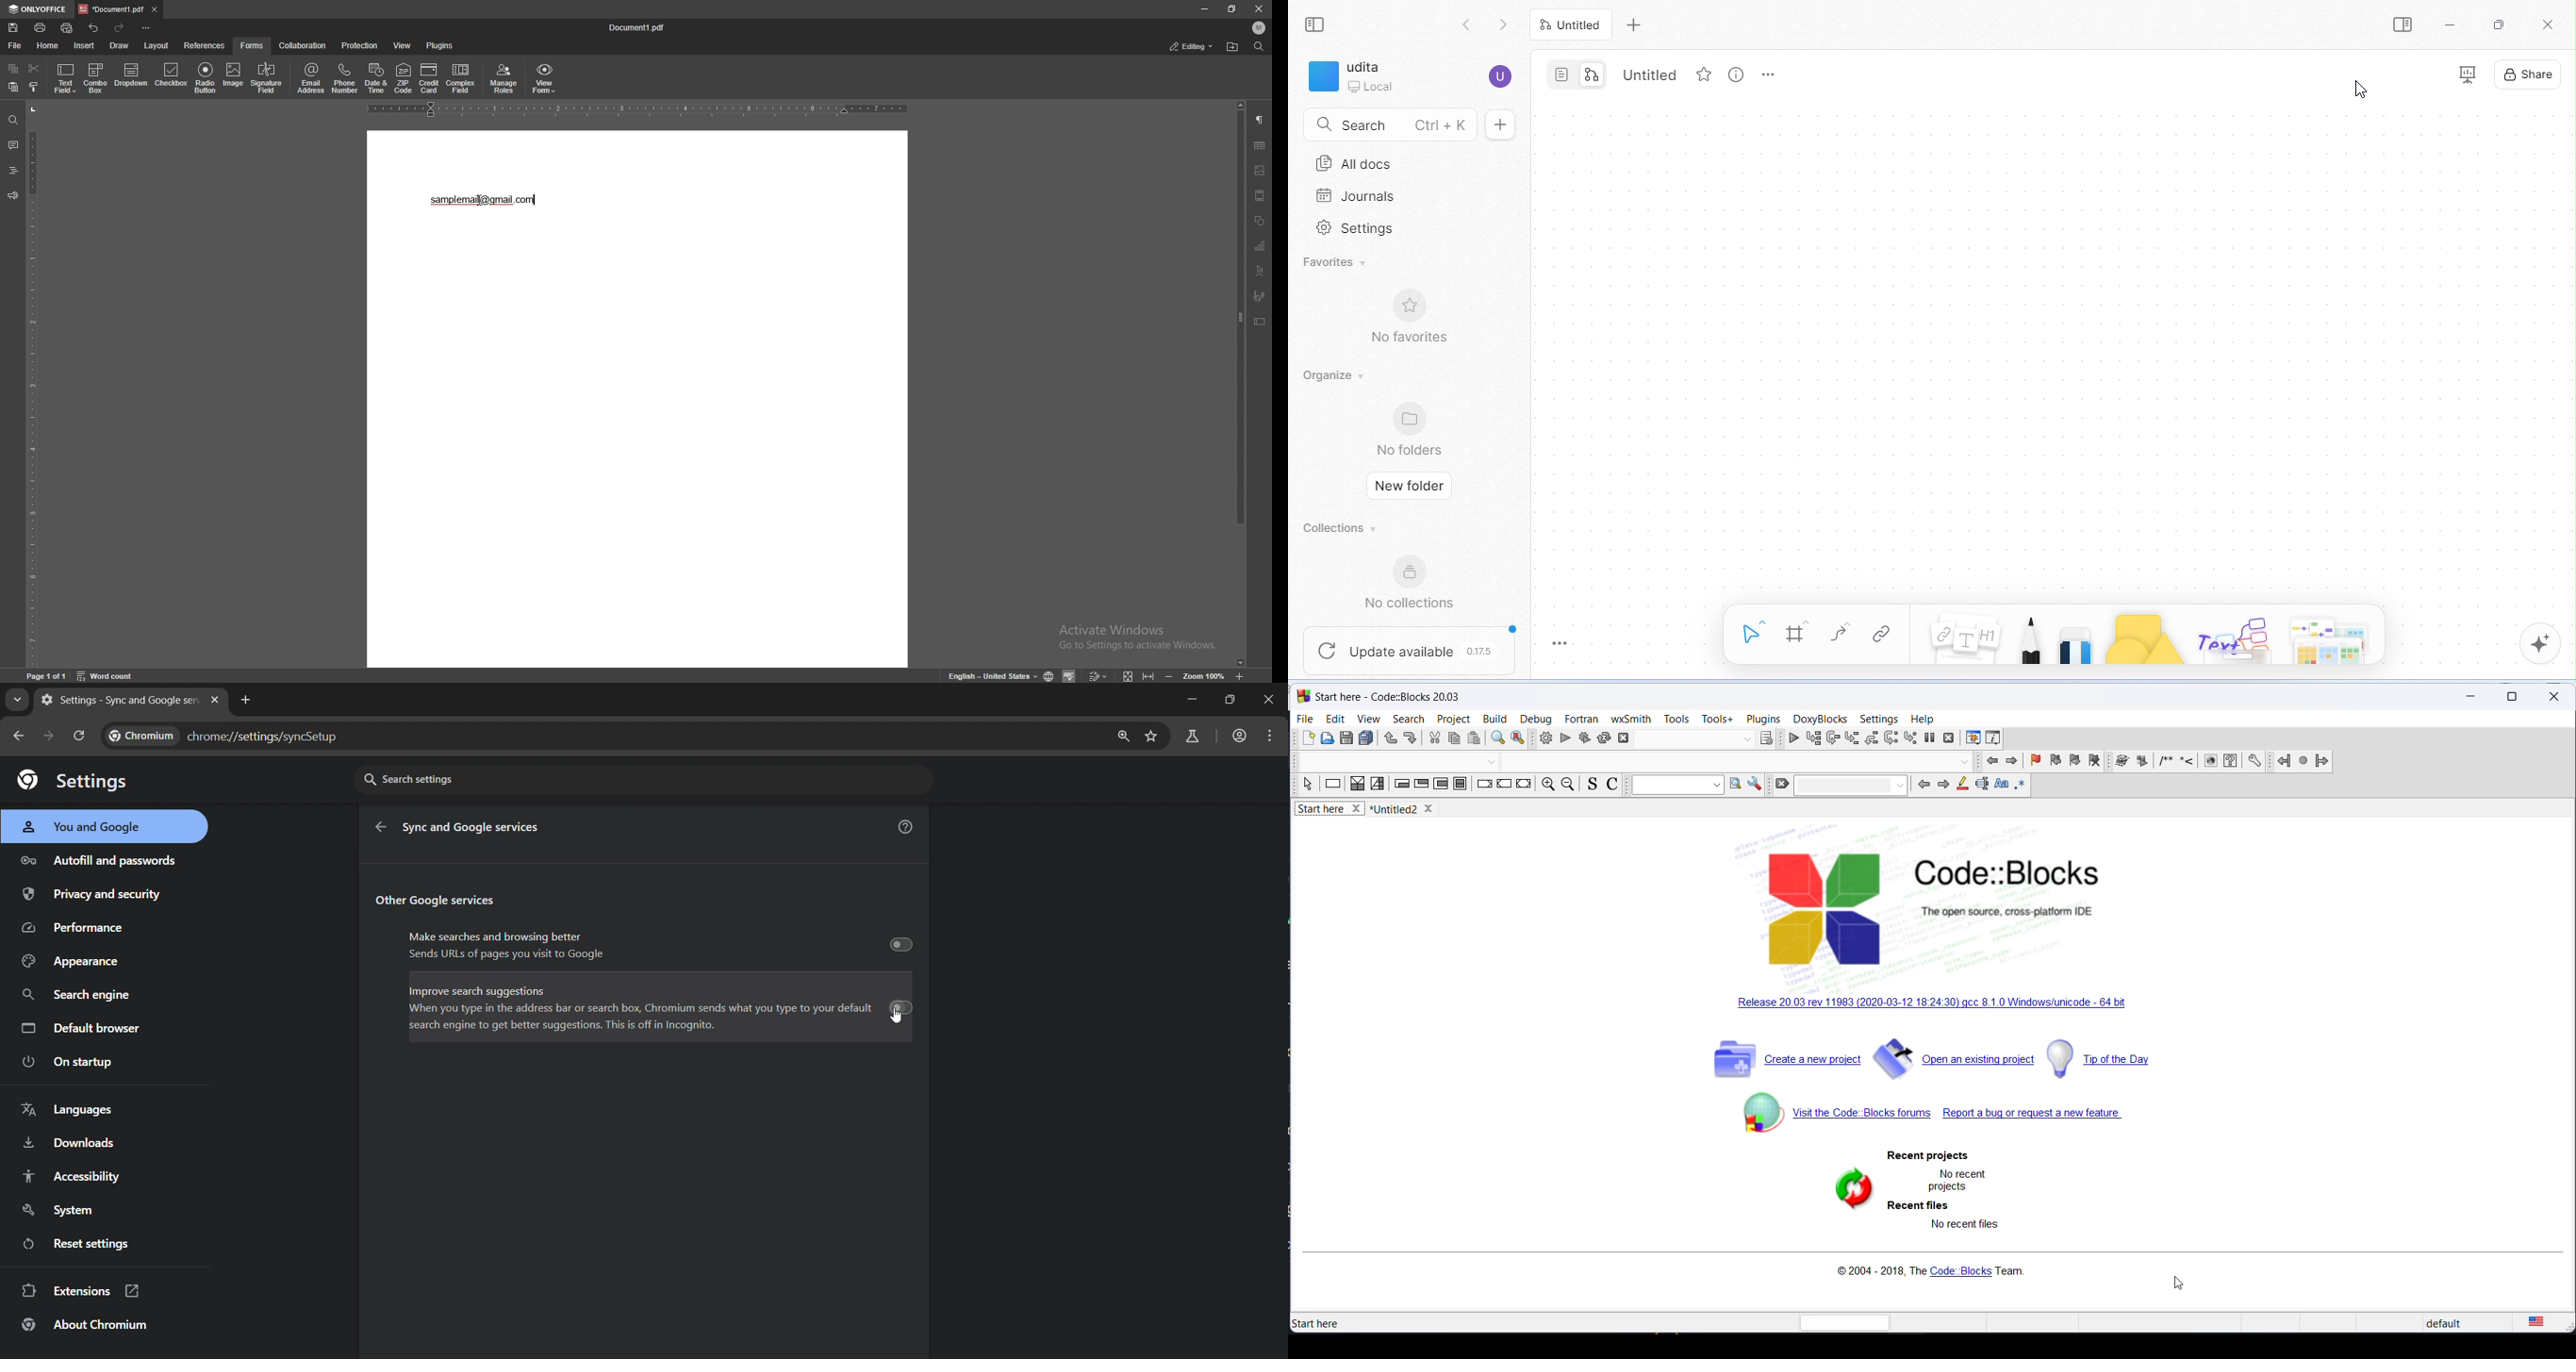 This screenshot has height=1372, width=2576. I want to click on text select, so click(1980, 788).